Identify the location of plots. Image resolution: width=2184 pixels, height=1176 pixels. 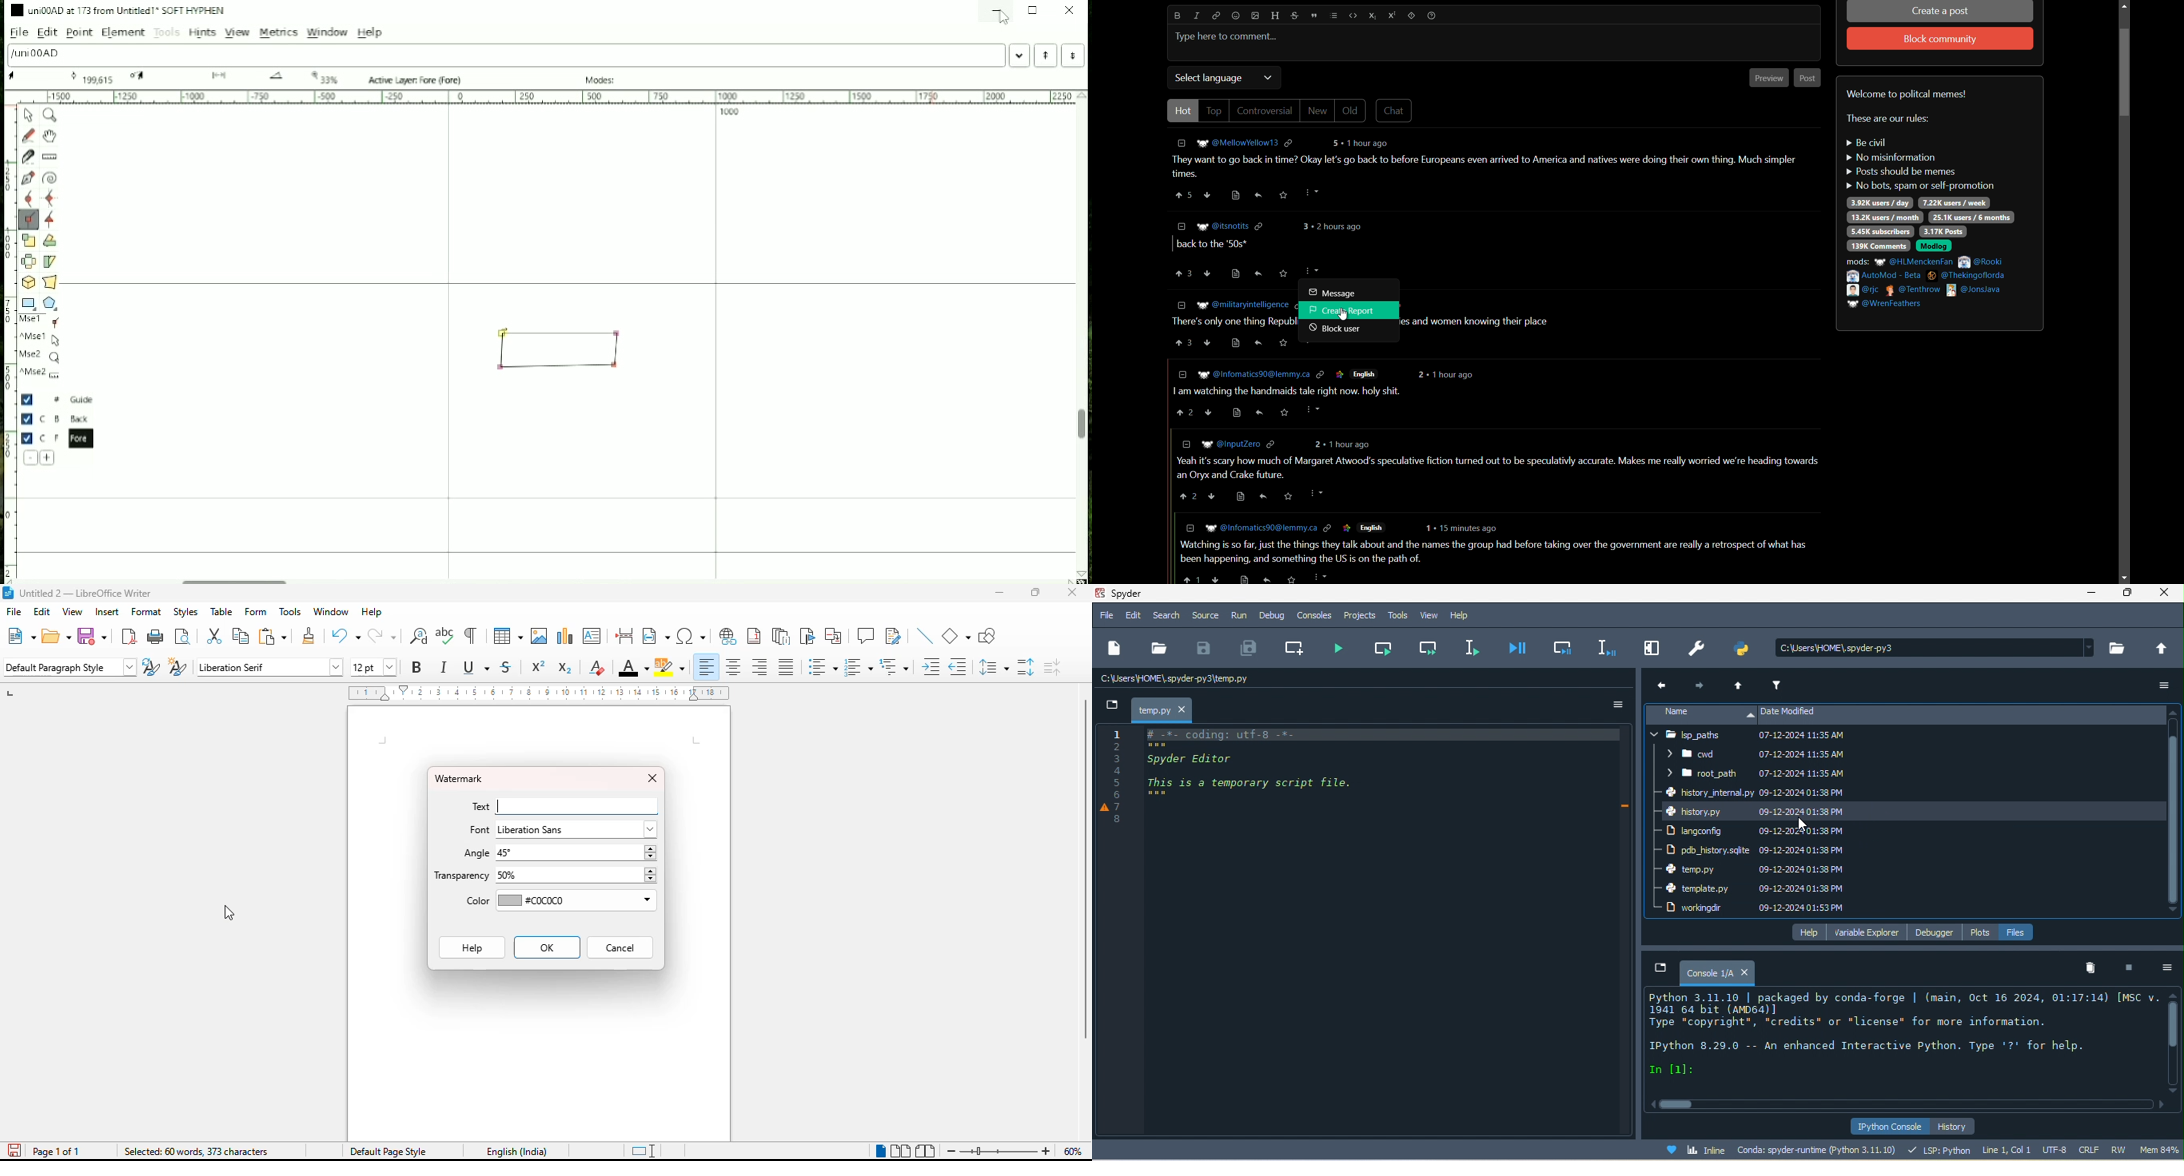
(1983, 933).